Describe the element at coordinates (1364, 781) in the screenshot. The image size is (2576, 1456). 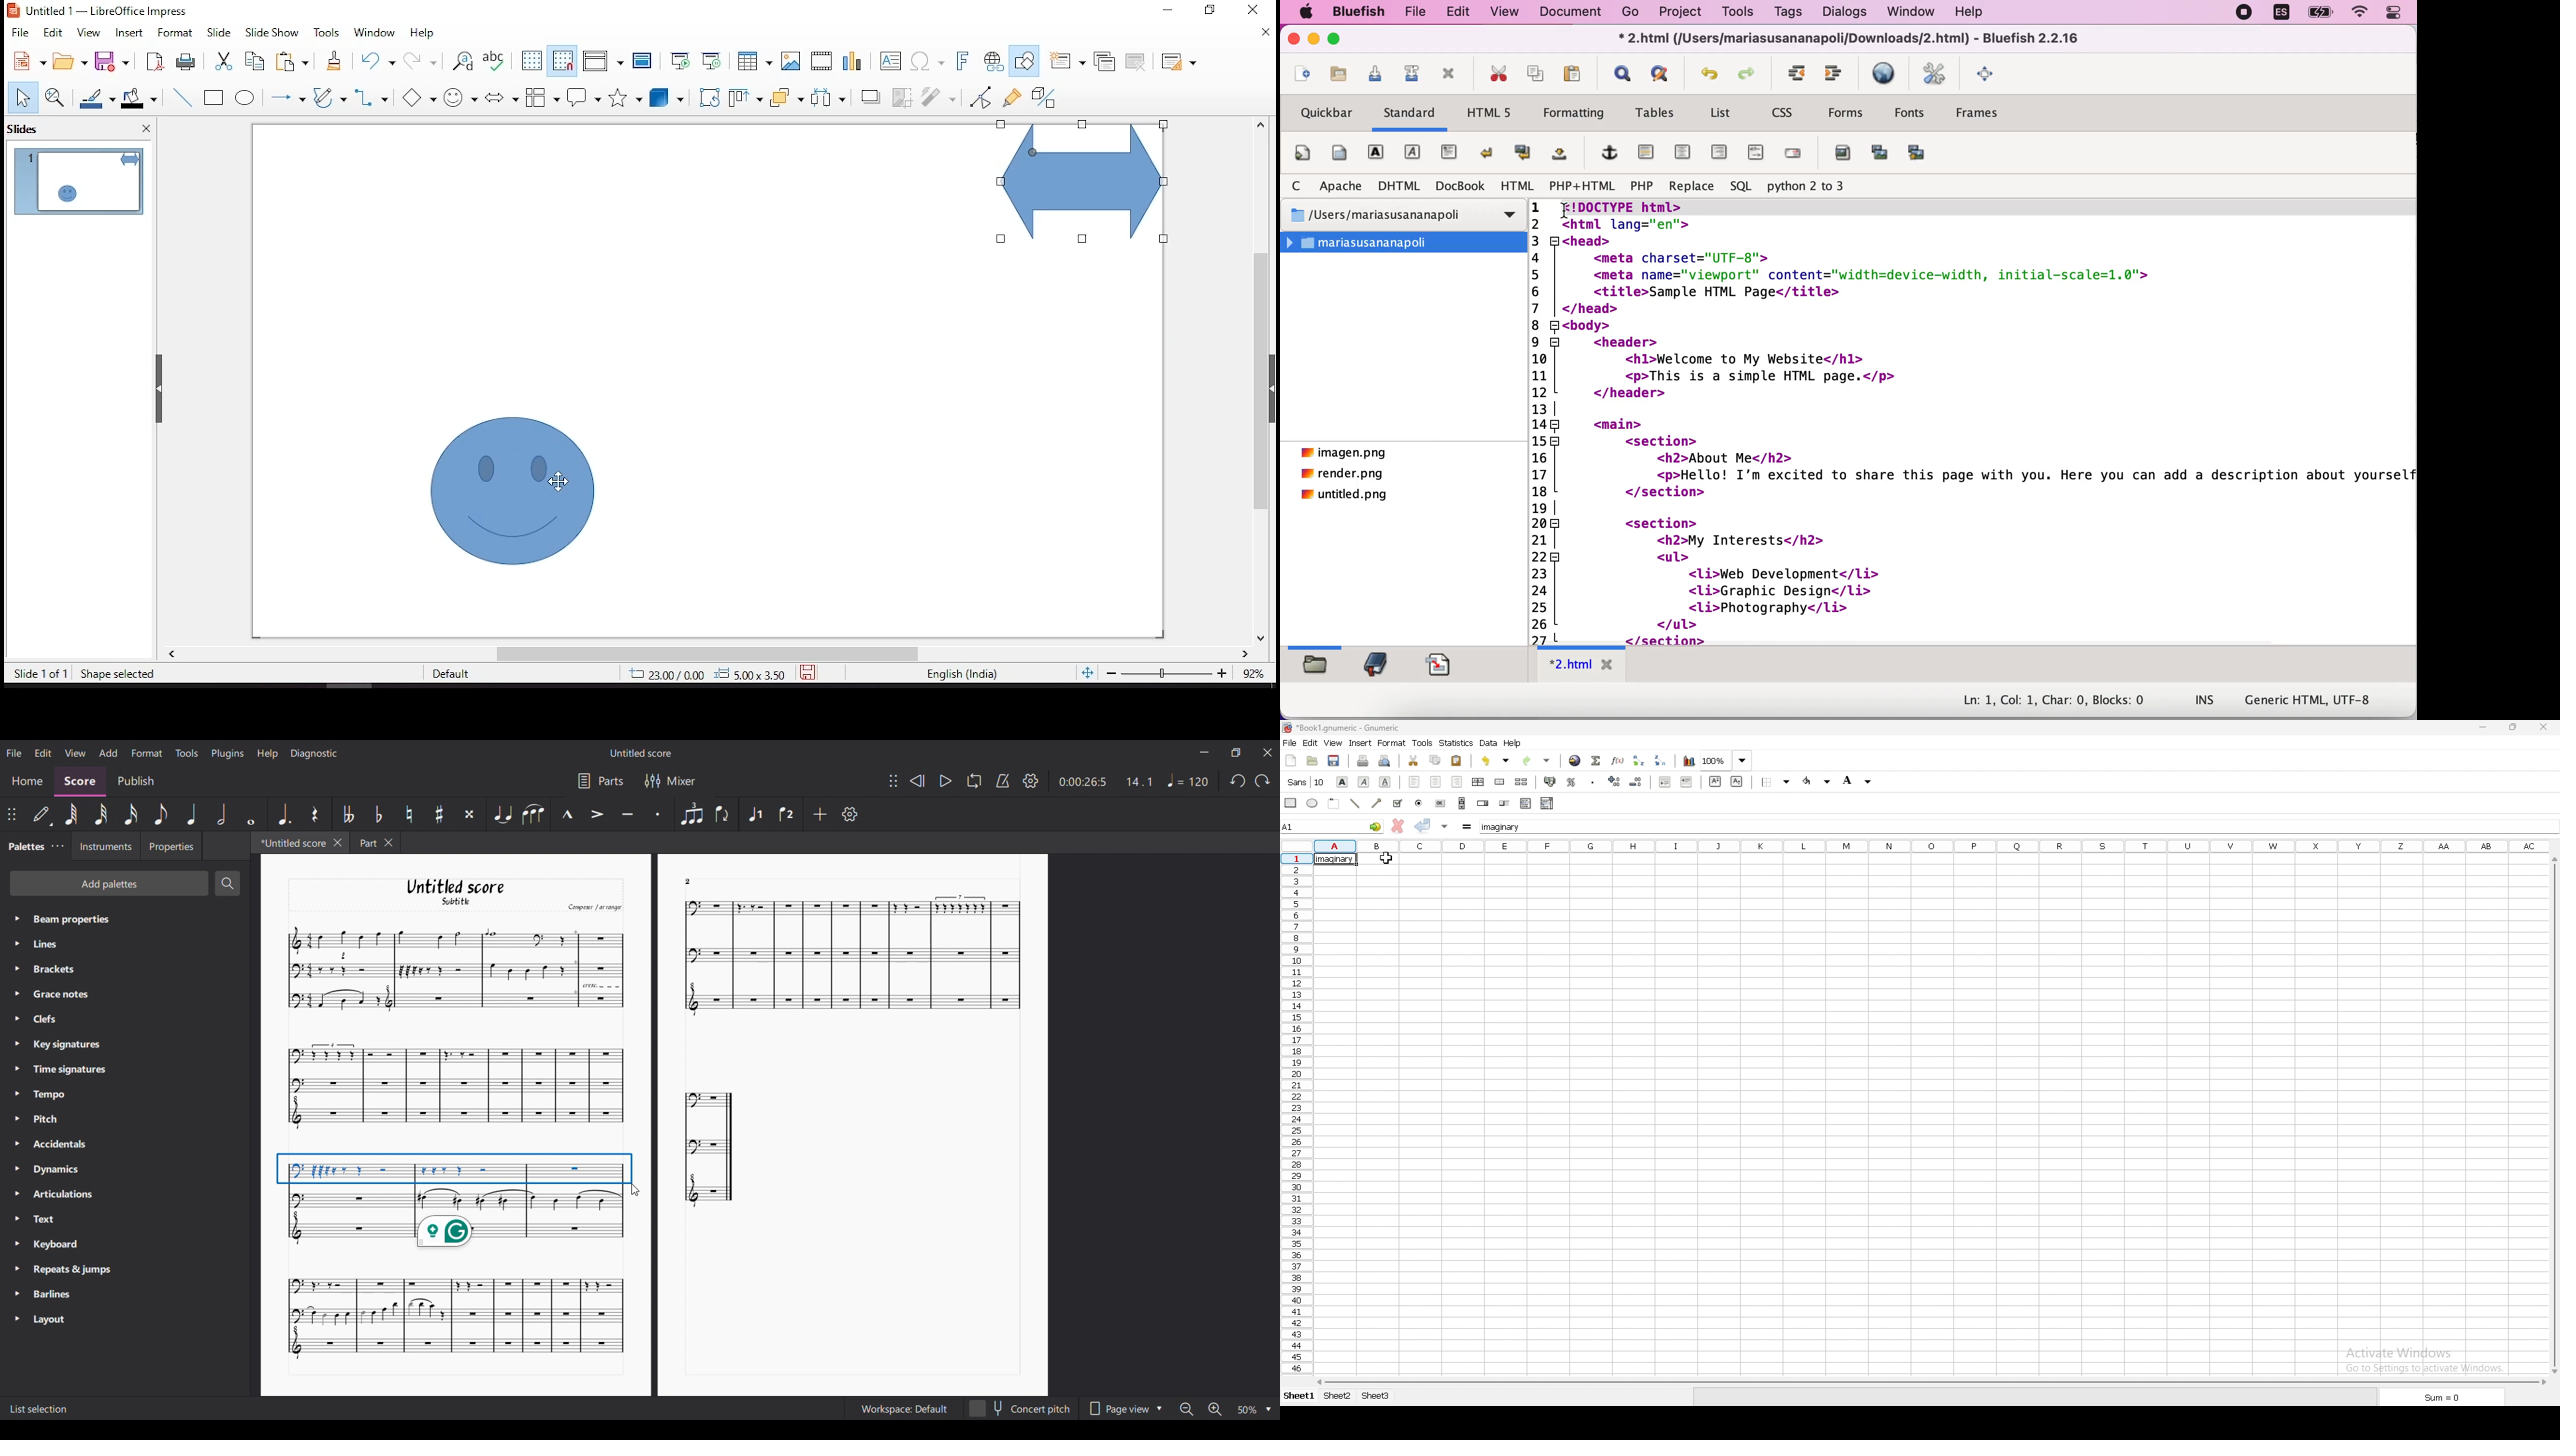
I see `italic` at that location.